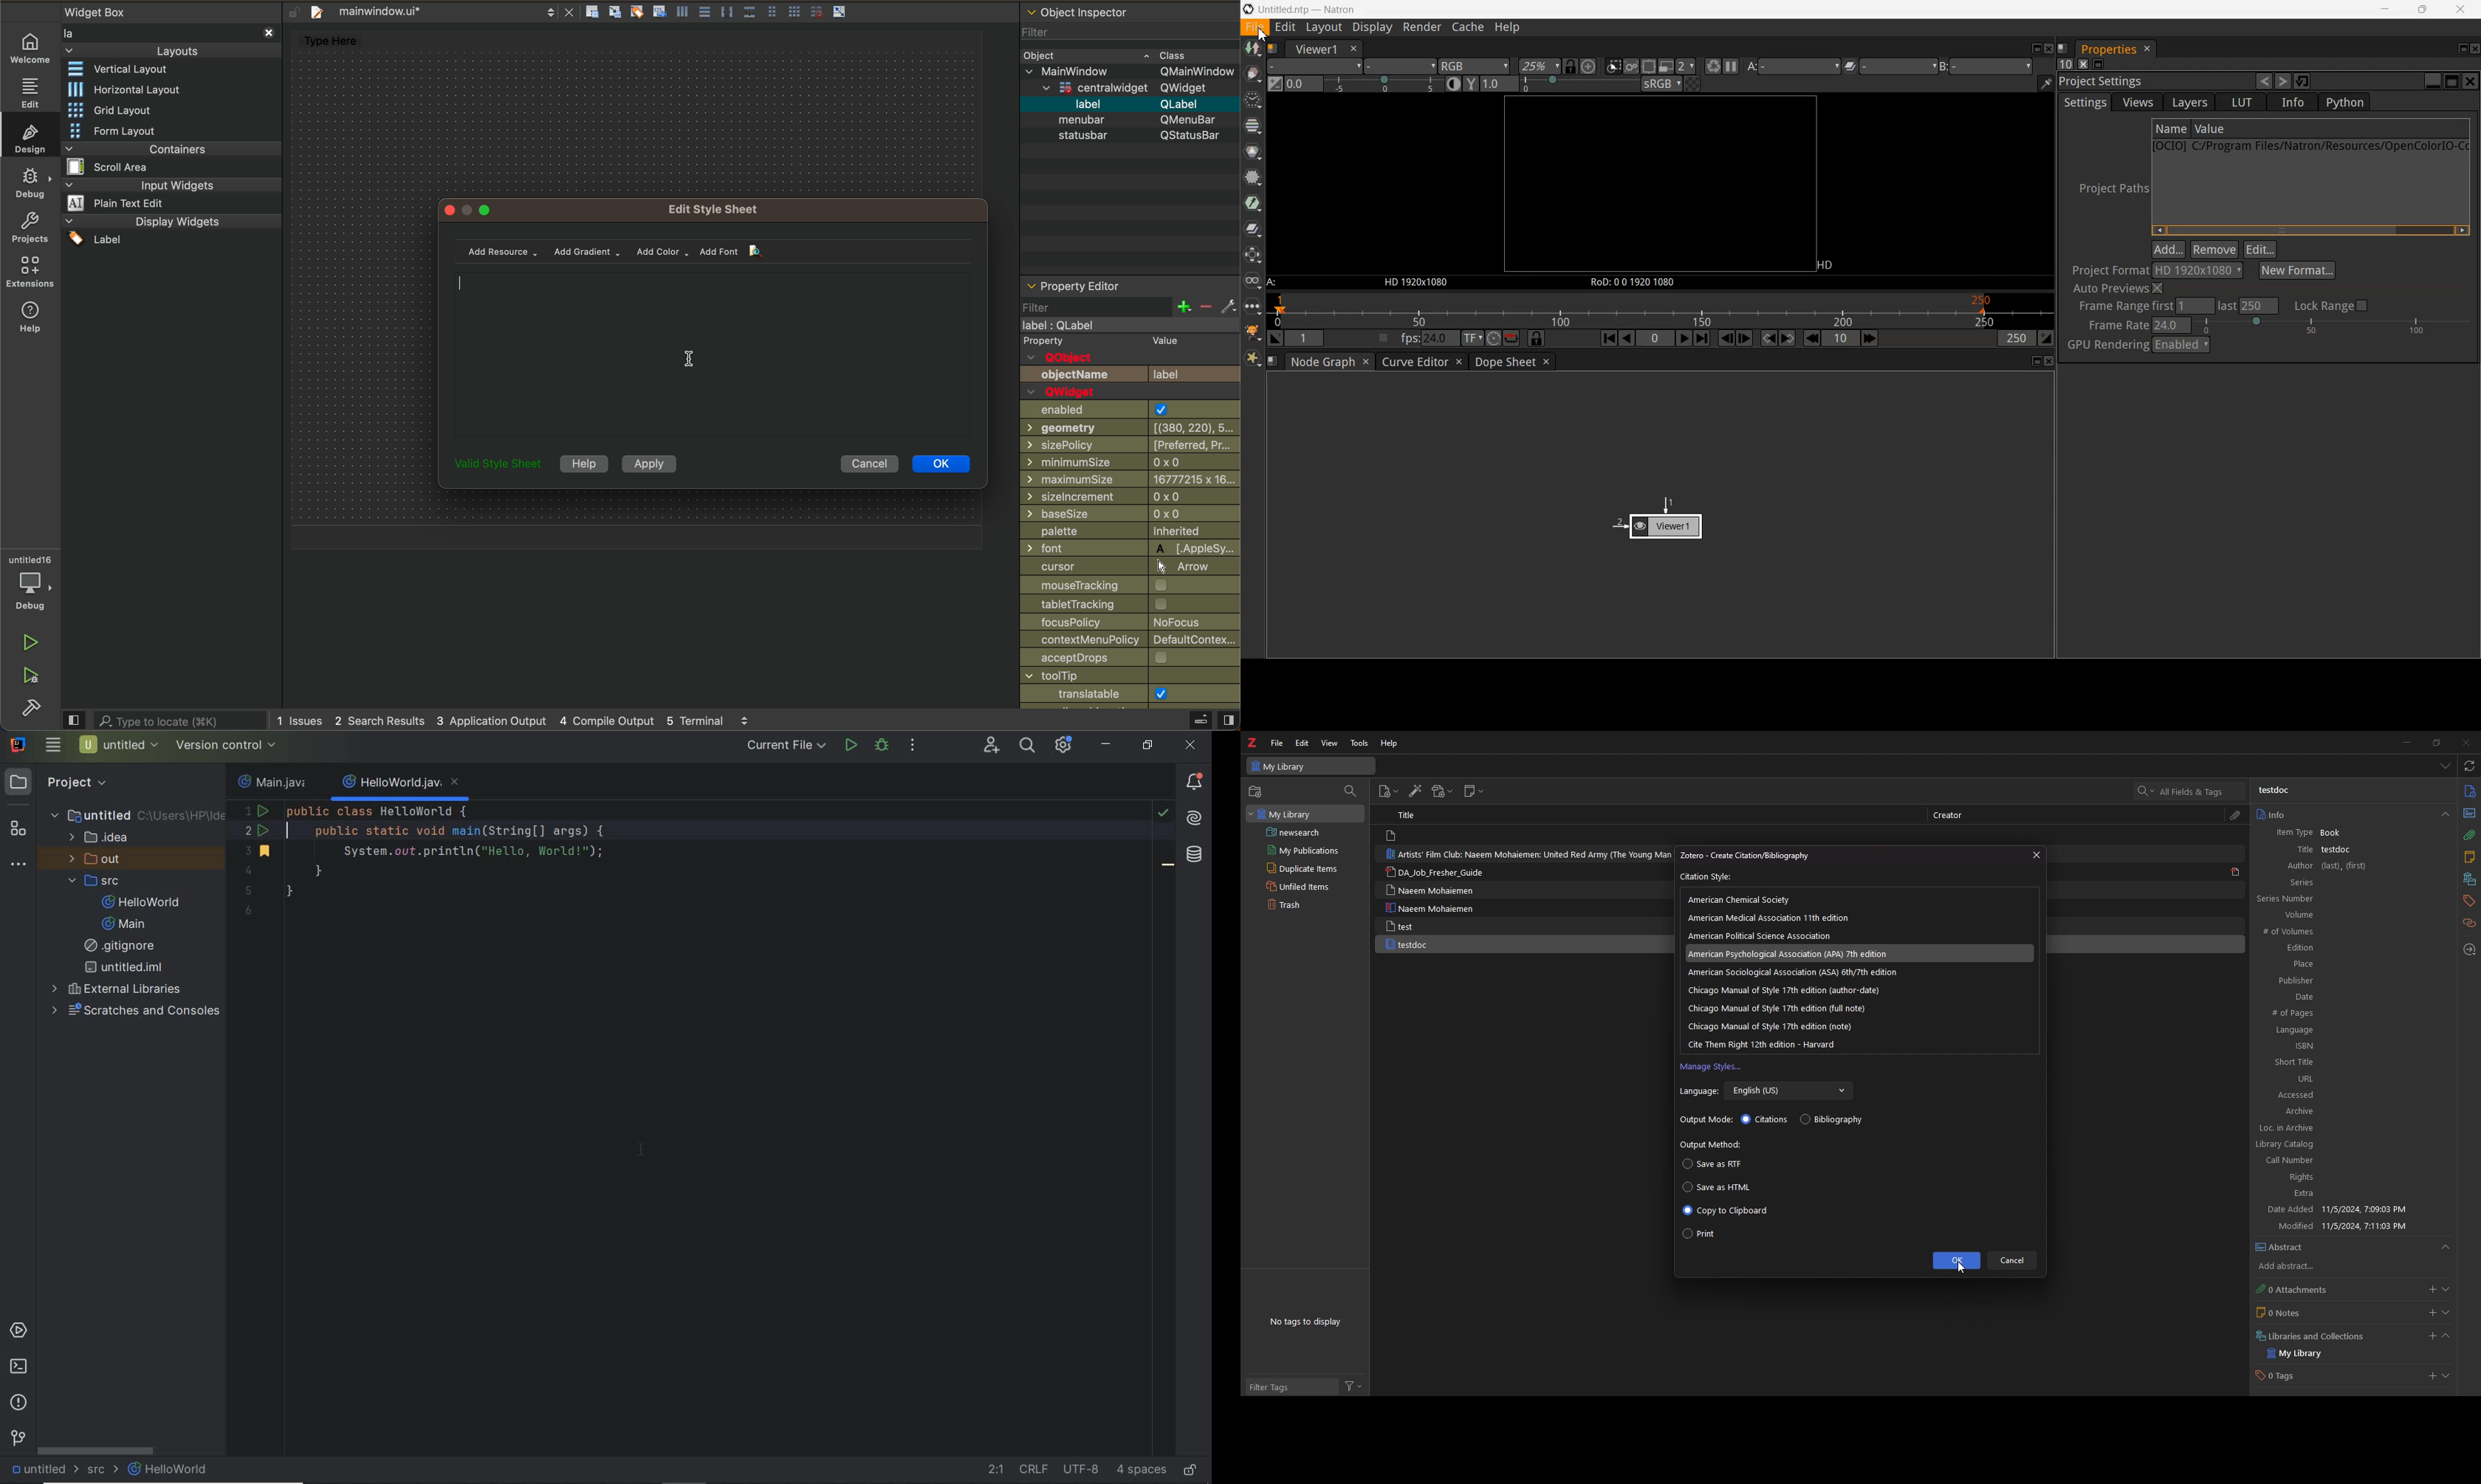  What do you see at coordinates (1525, 854) in the screenshot?
I see `Artists’ Film Club: Naeem Mohaiemen: United Red Army` at bounding box center [1525, 854].